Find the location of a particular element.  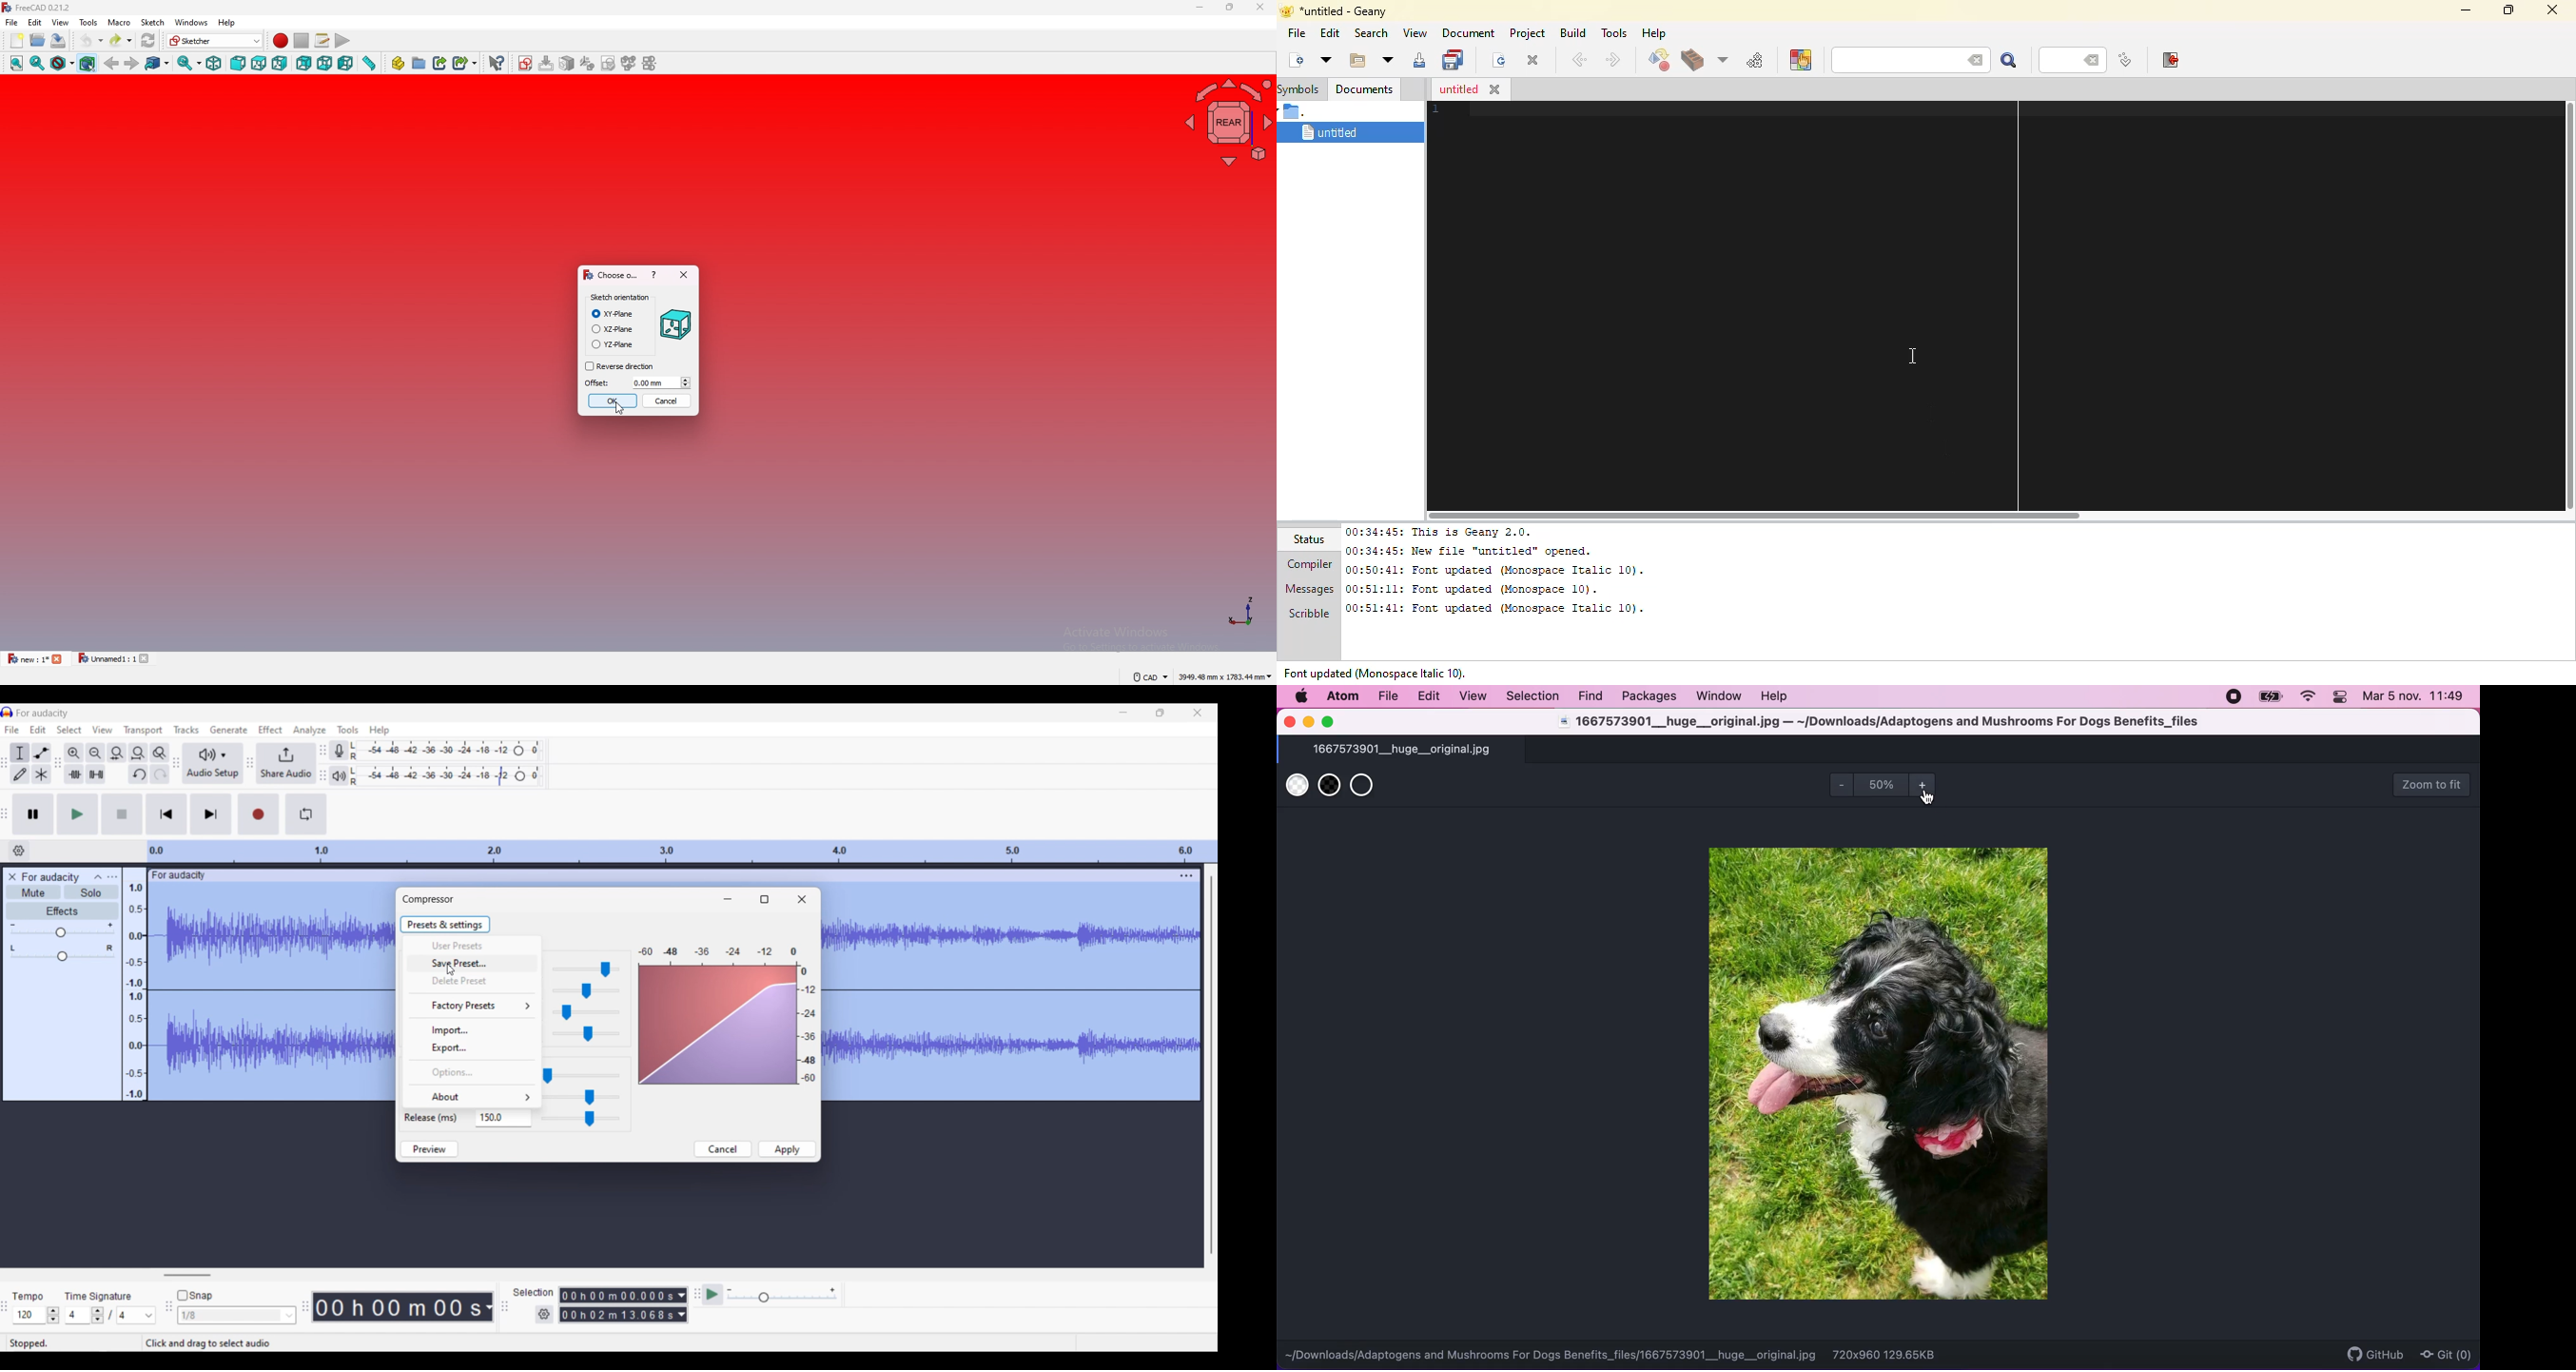

go to linked object is located at coordinates (158, 63).